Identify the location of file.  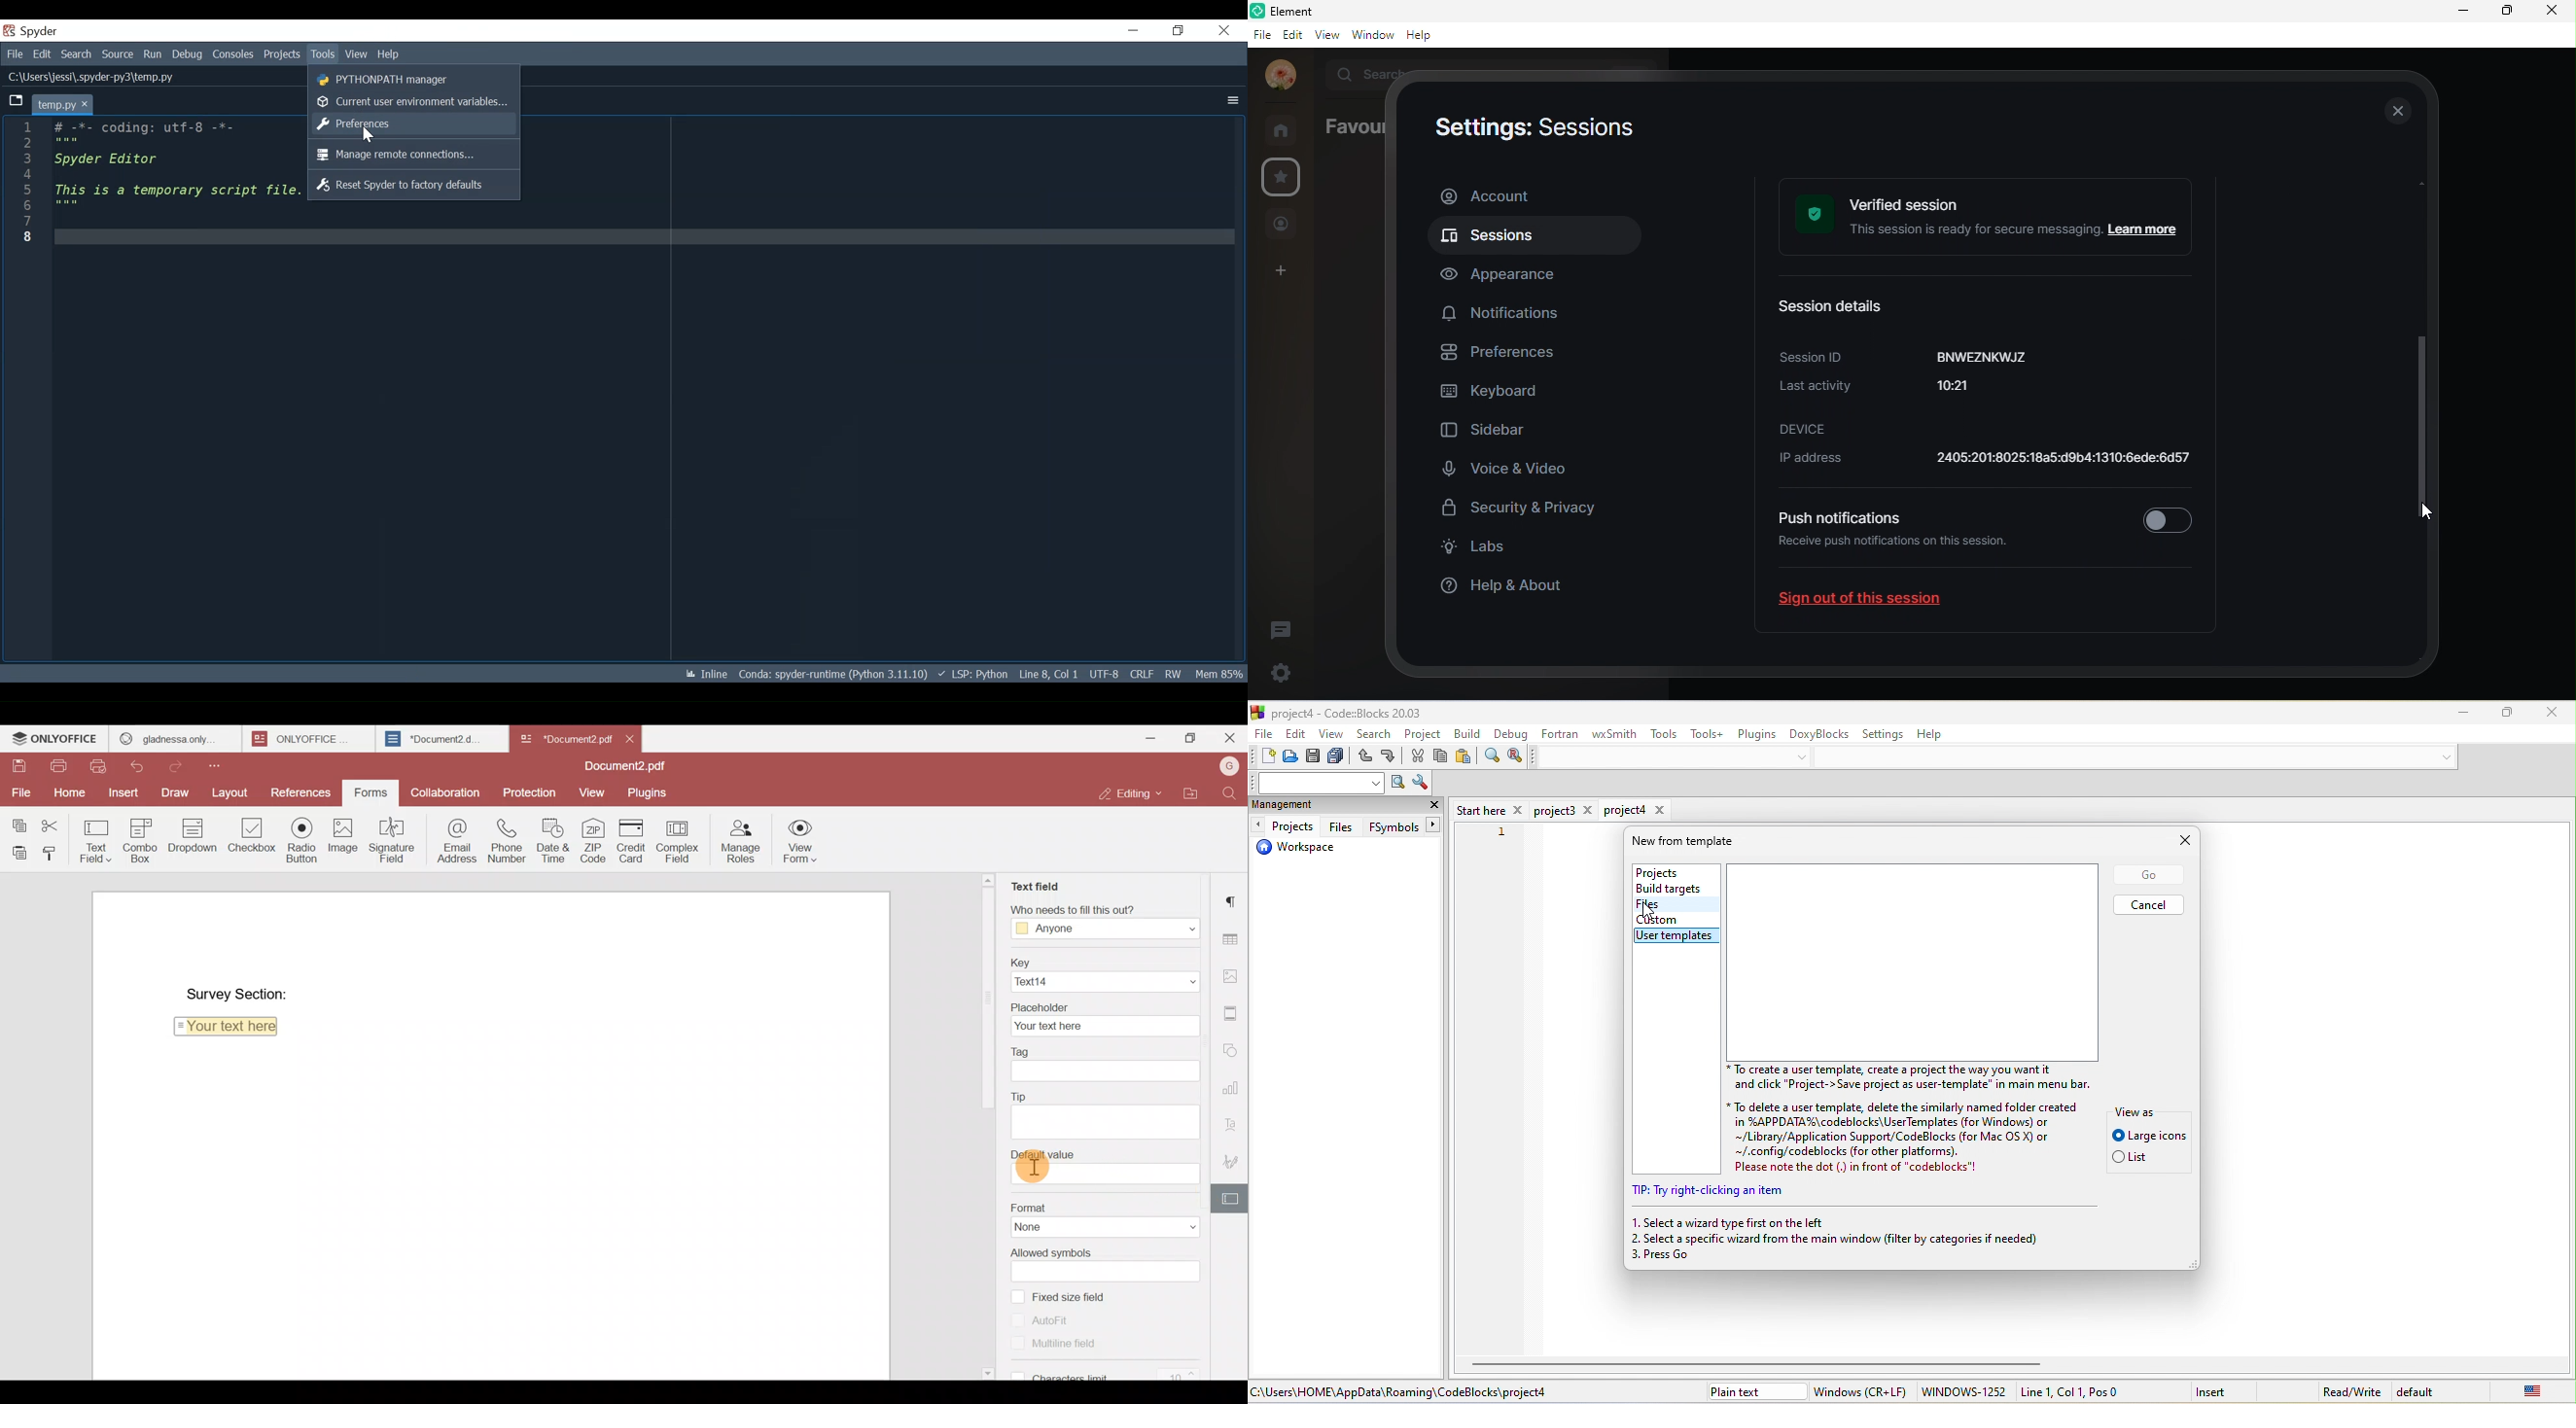
(1261, 36).